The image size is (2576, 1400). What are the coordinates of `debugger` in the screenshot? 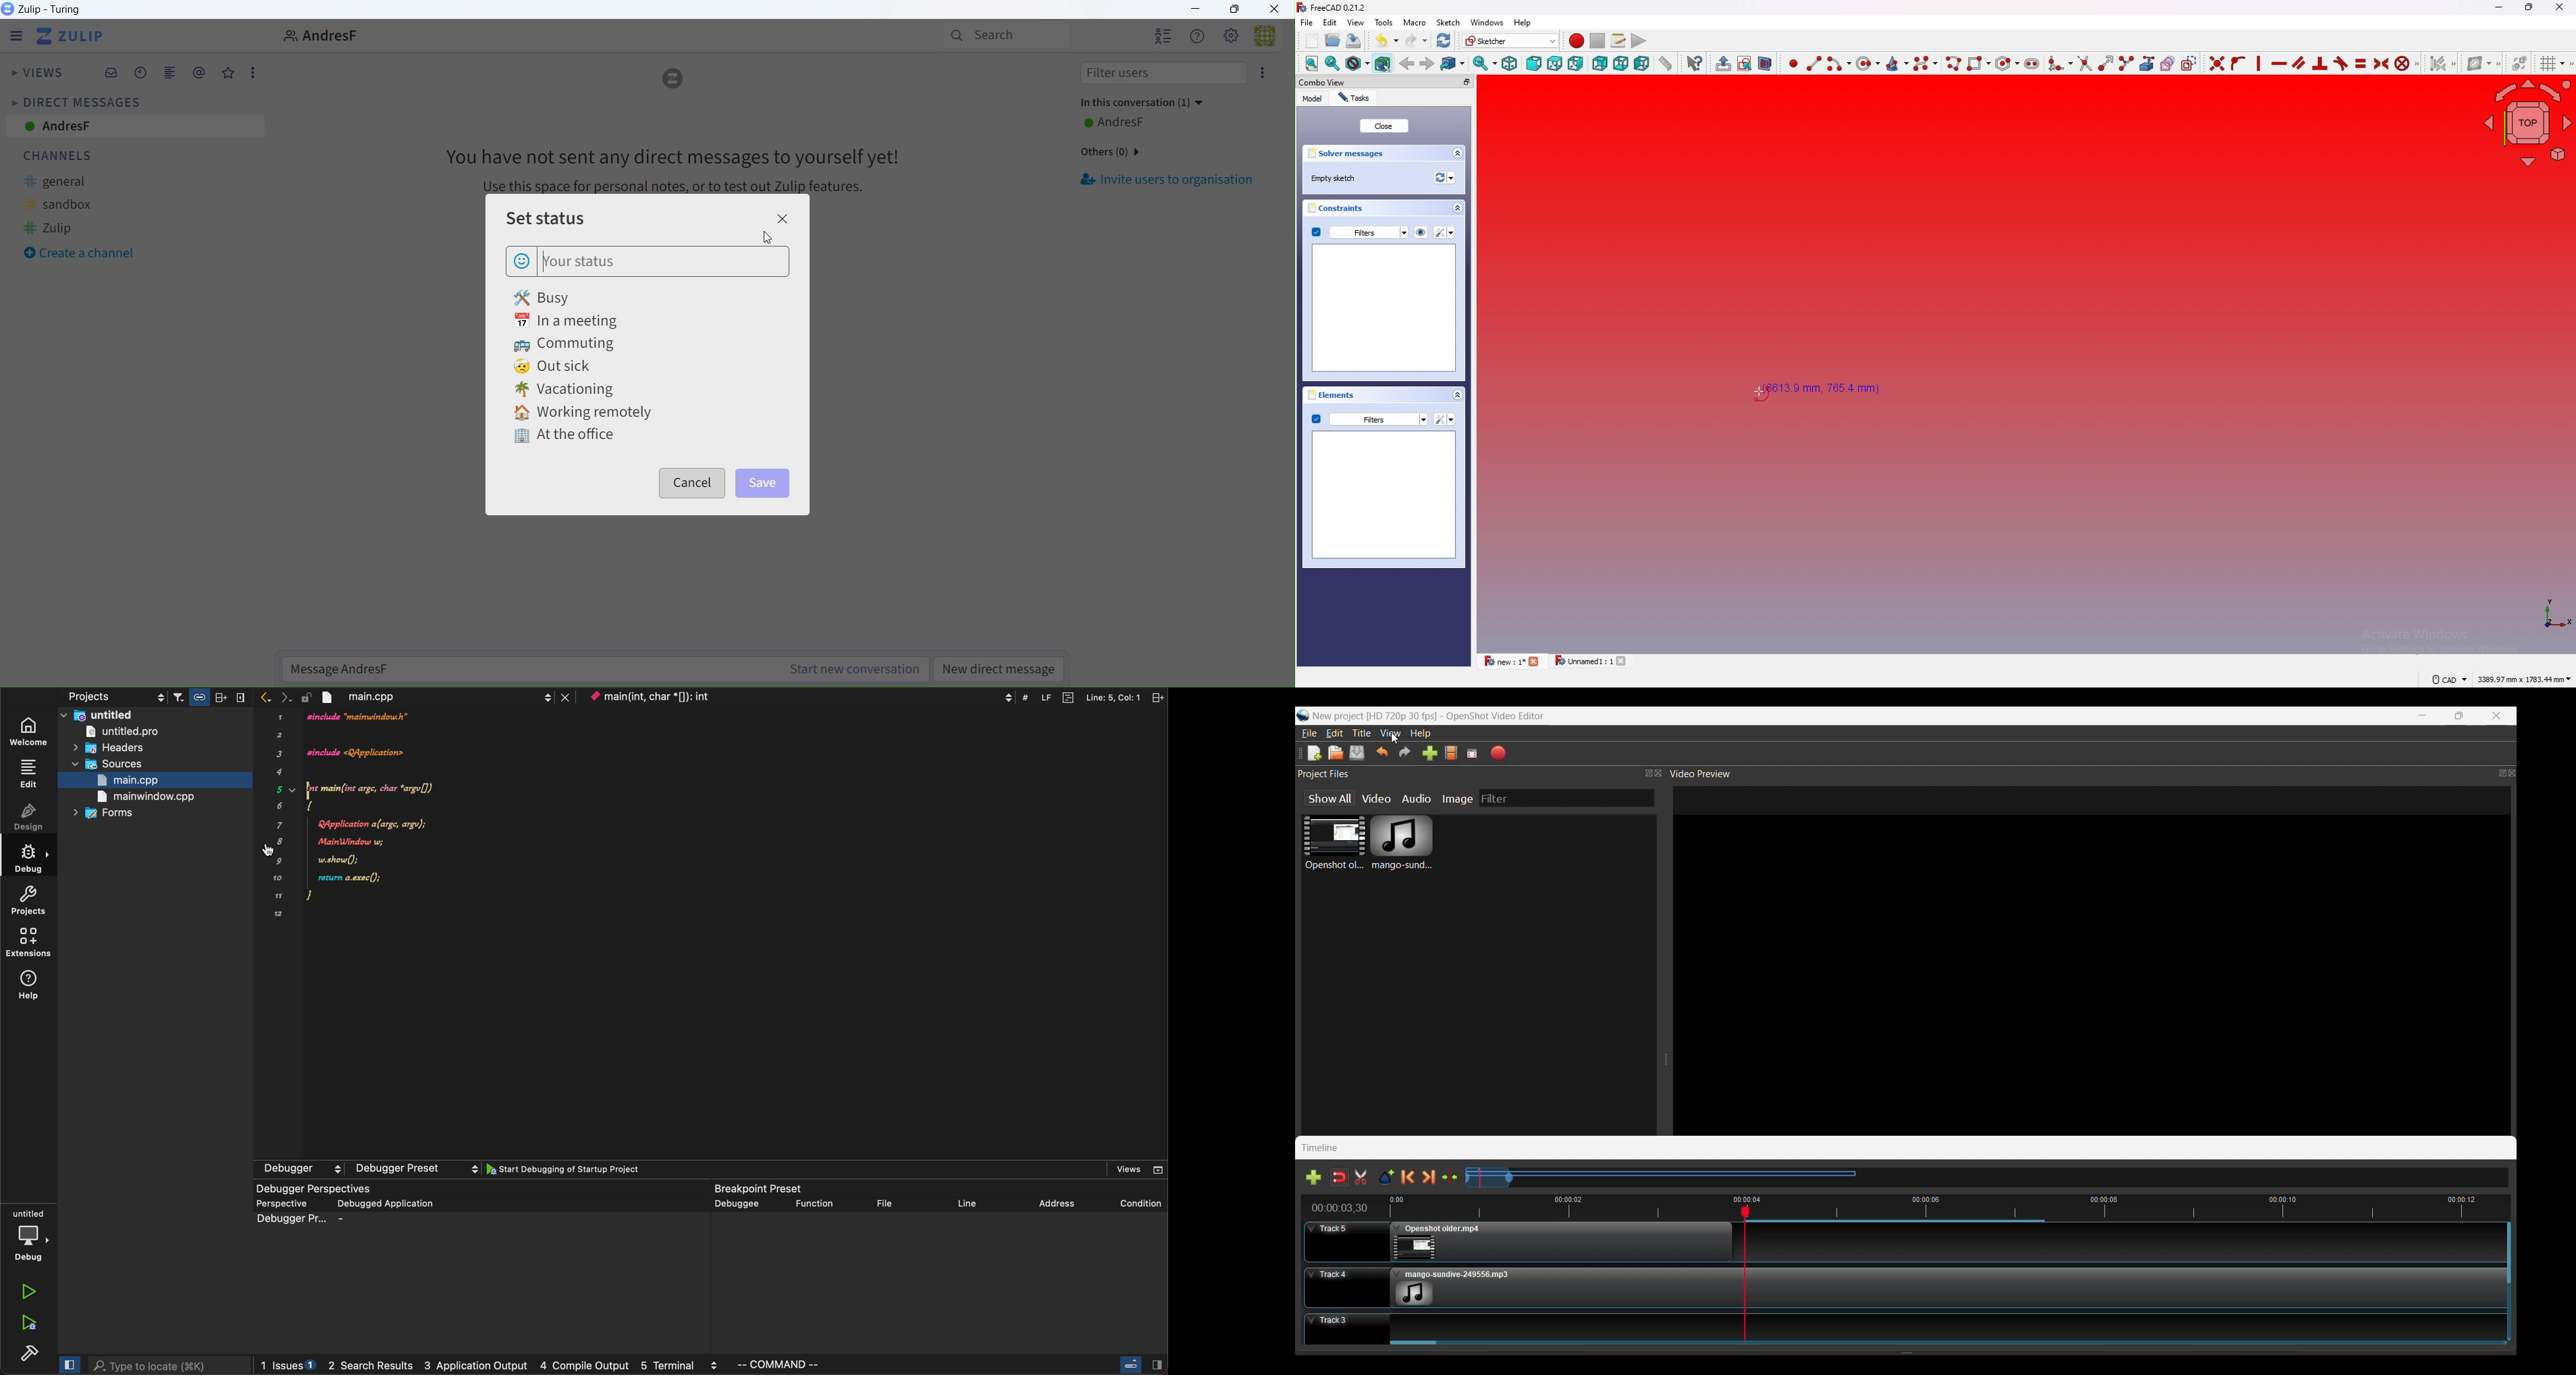 It's located at (368, 1169).